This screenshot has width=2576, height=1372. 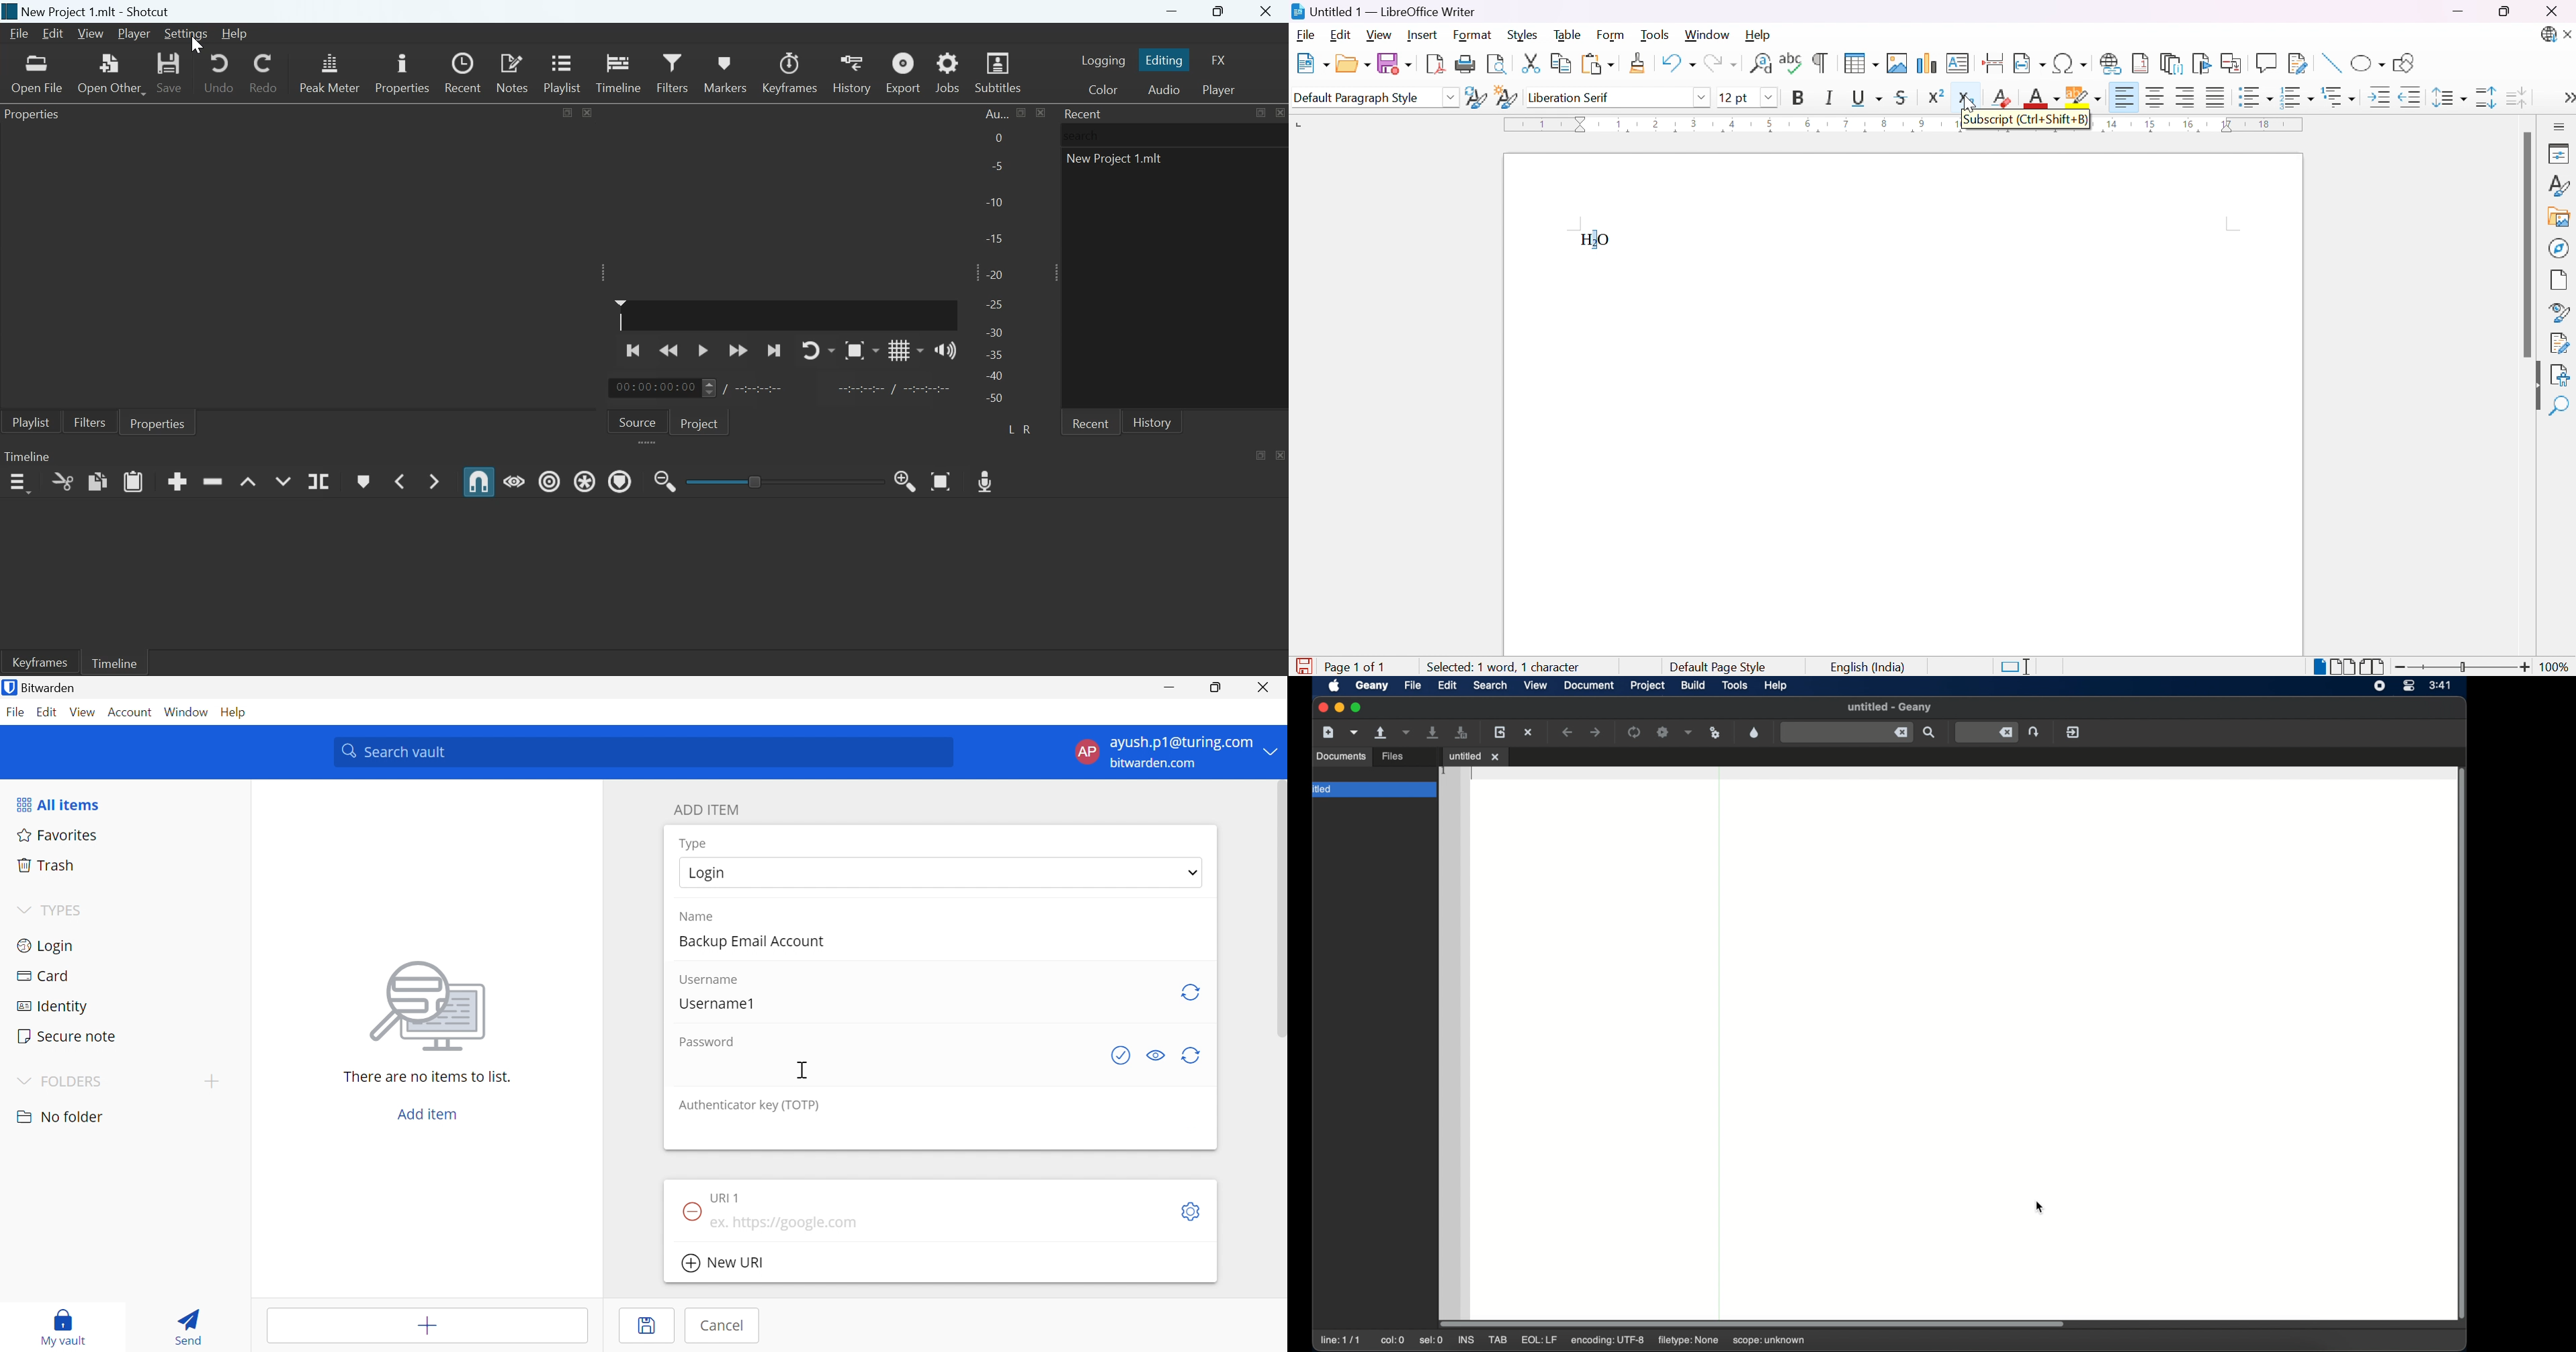 What do you see at coordinates (646, 1327) in the screenshot?
I see `Save` at bounding box center [646, 1327].